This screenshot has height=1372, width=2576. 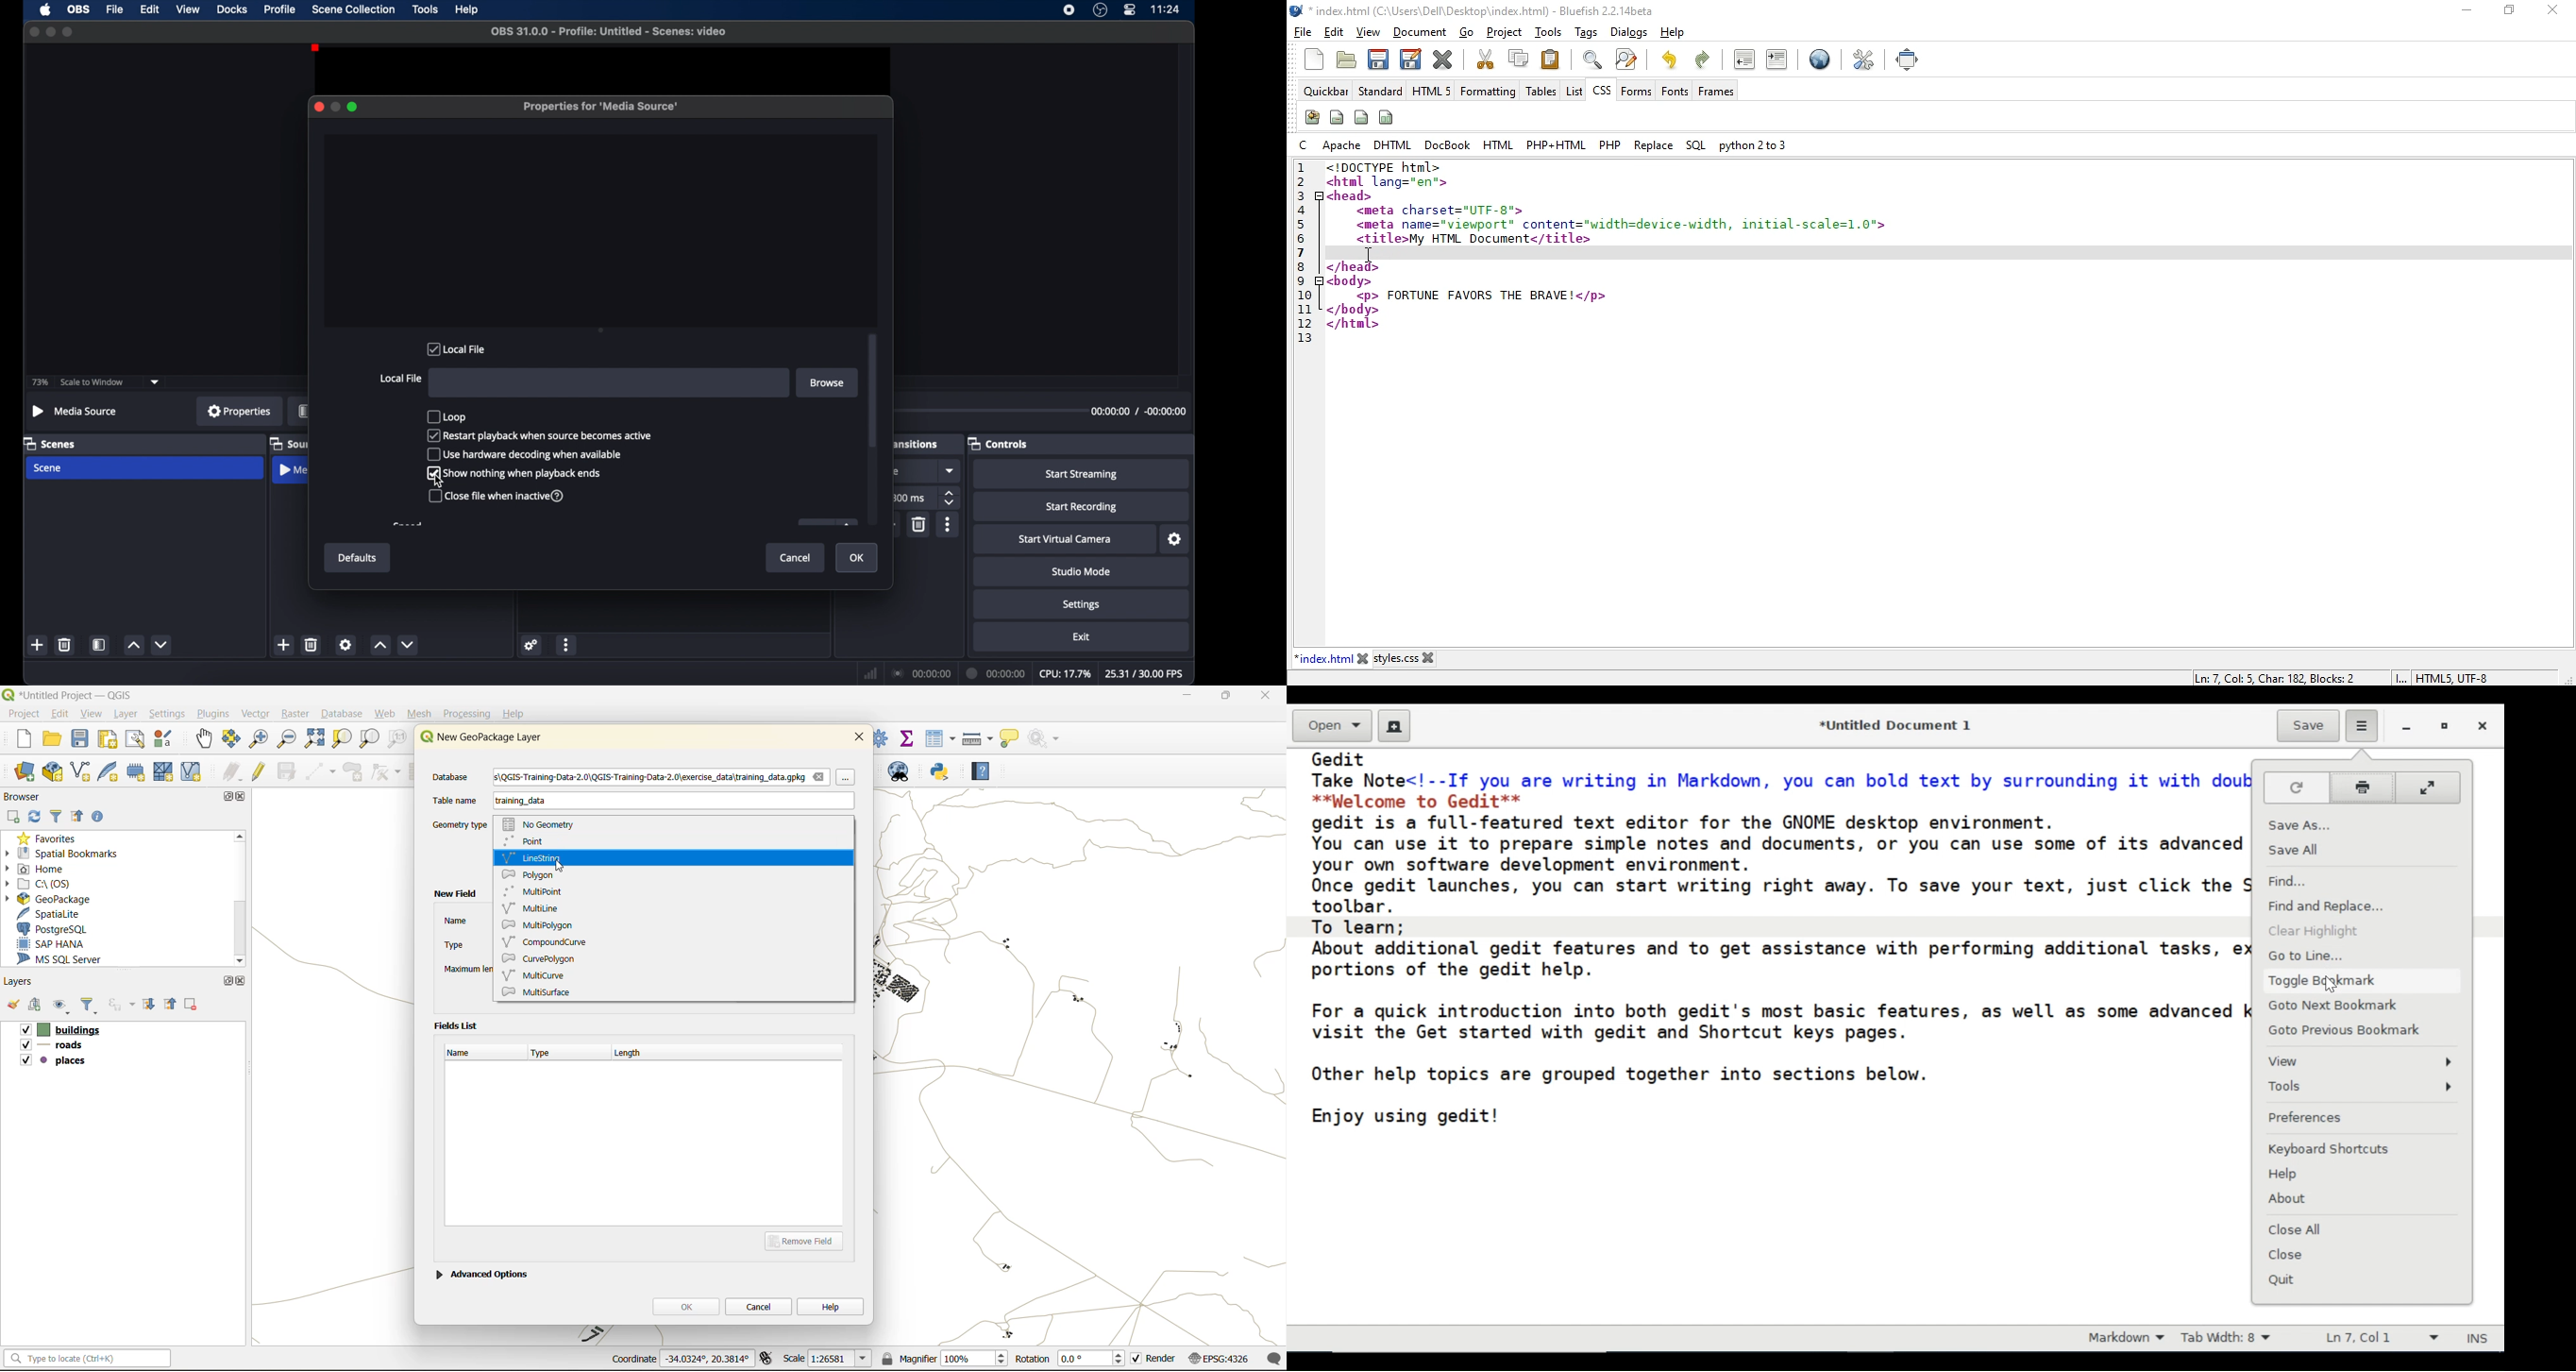 What do you see at coordinates (344, 738) in the screenshot?
I see `zoom selection` at bounding box center [344, 738].